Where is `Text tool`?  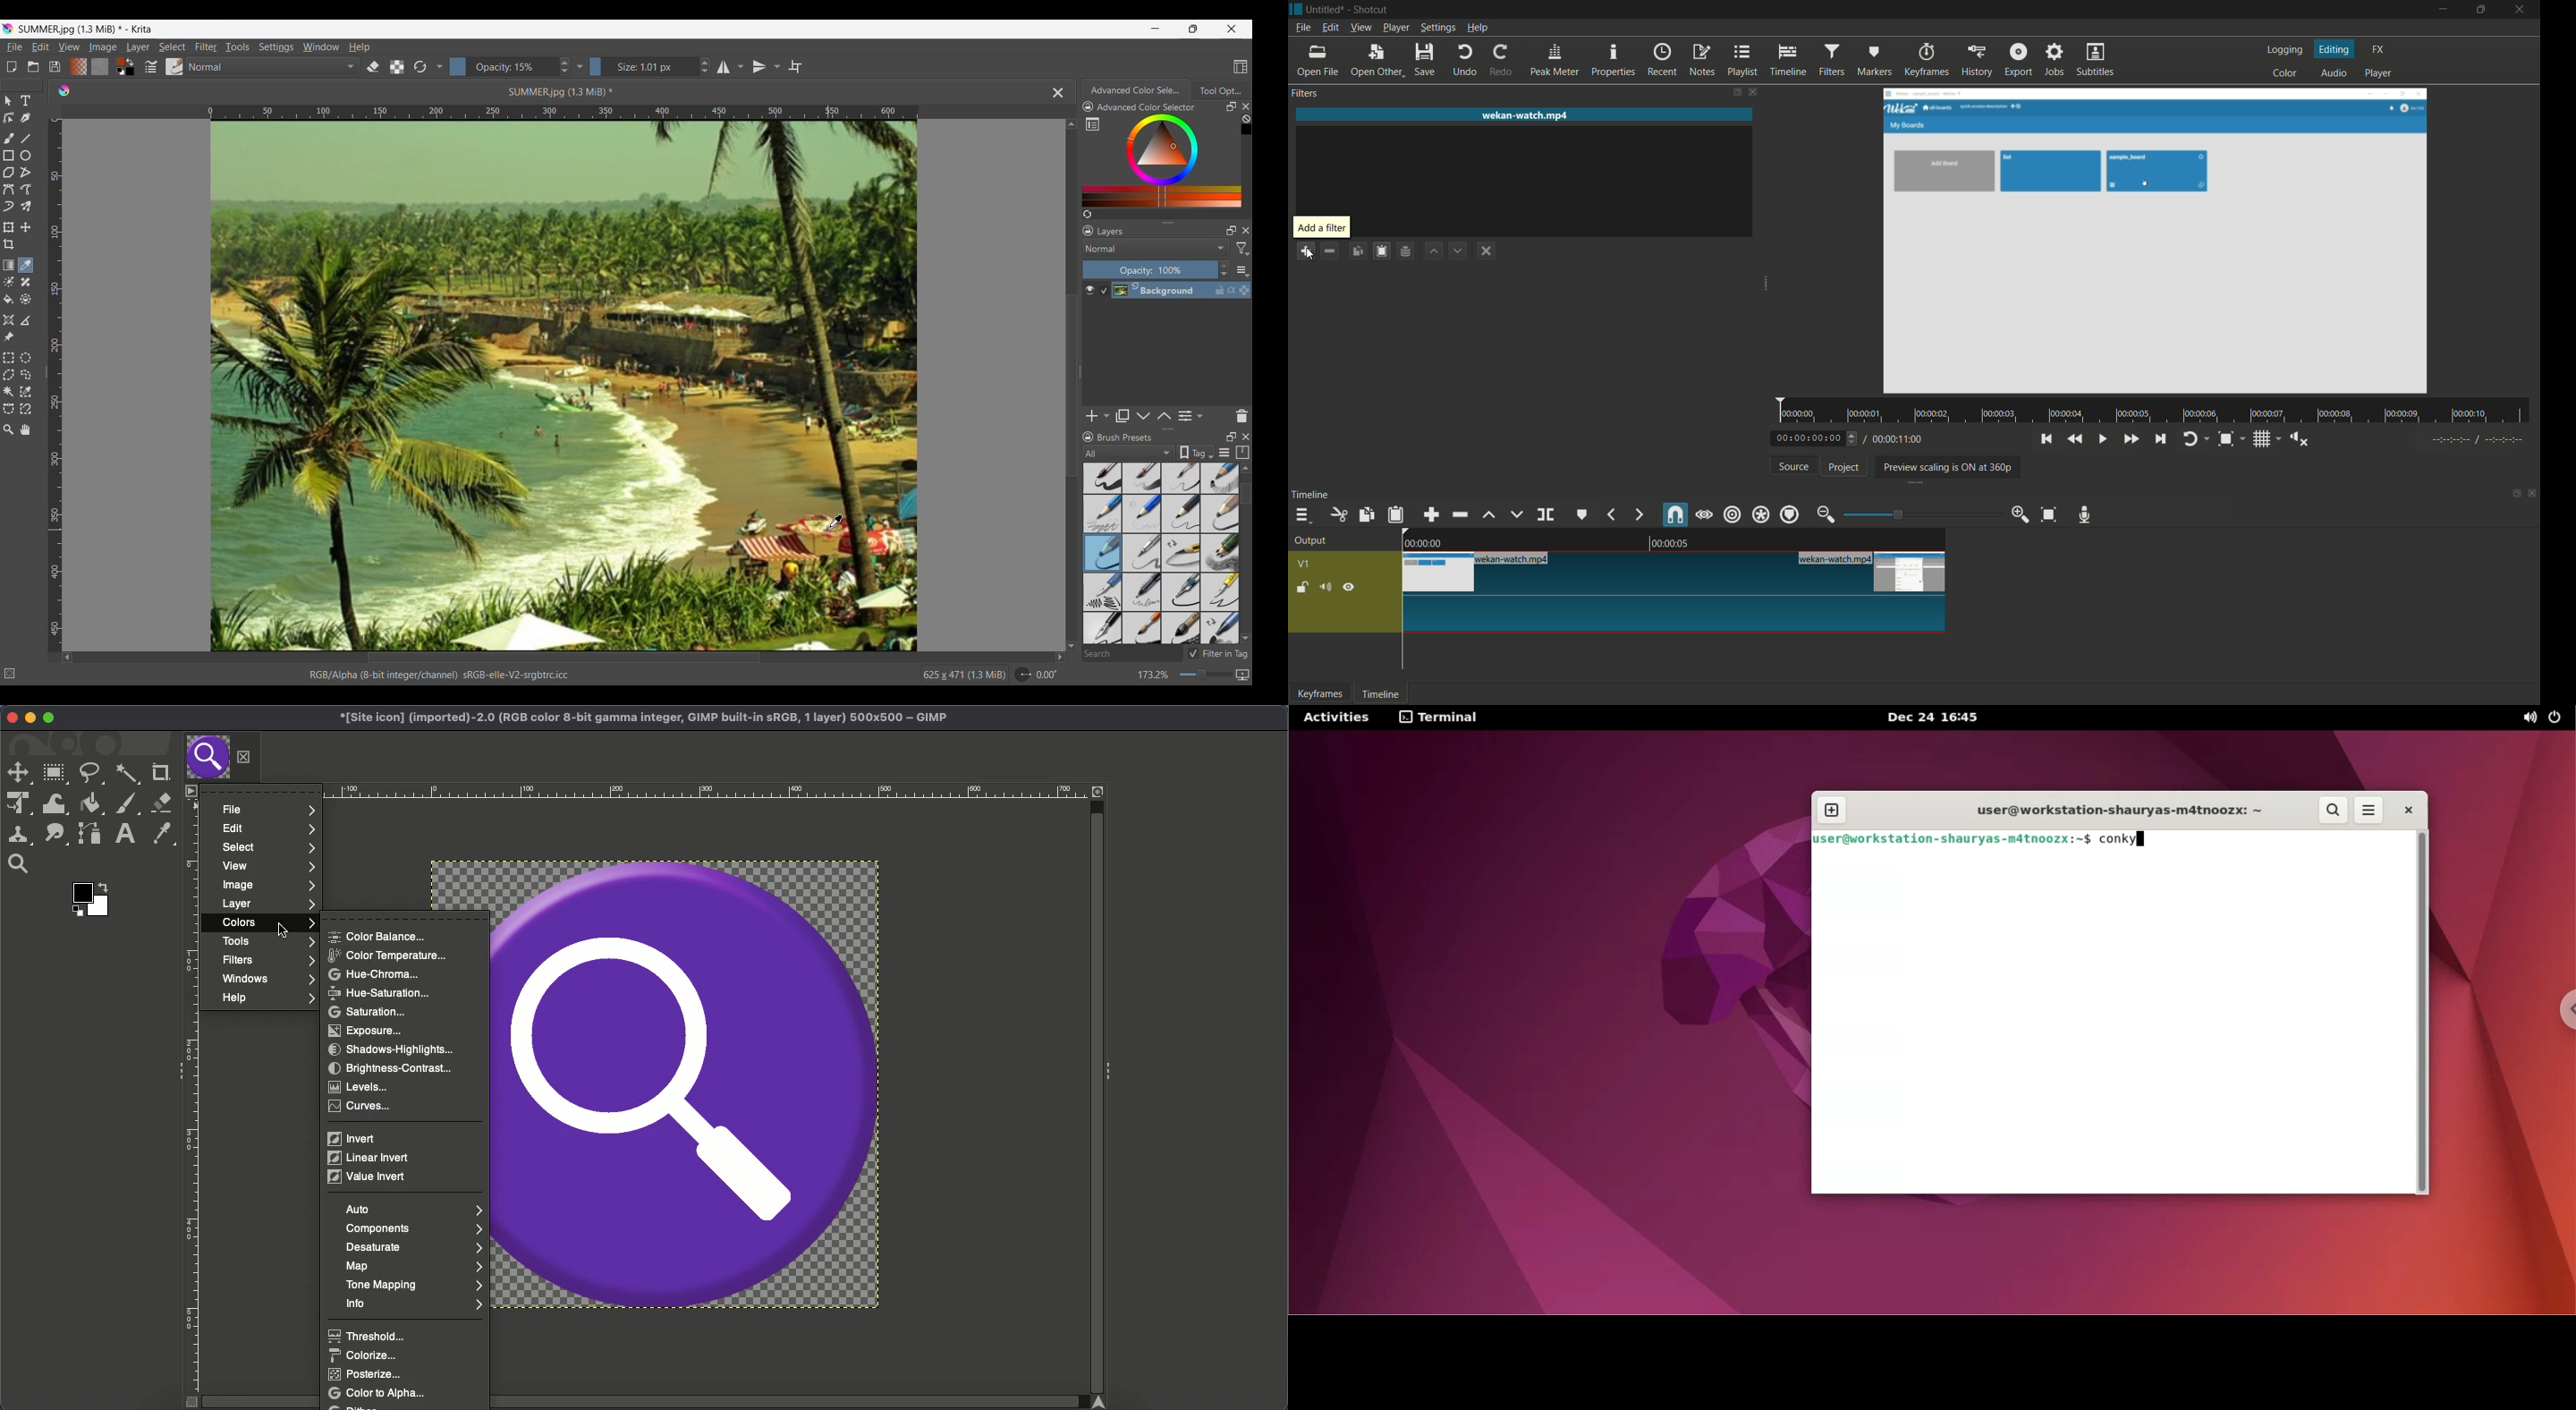 Text tool is located at coordinates (25, 101).